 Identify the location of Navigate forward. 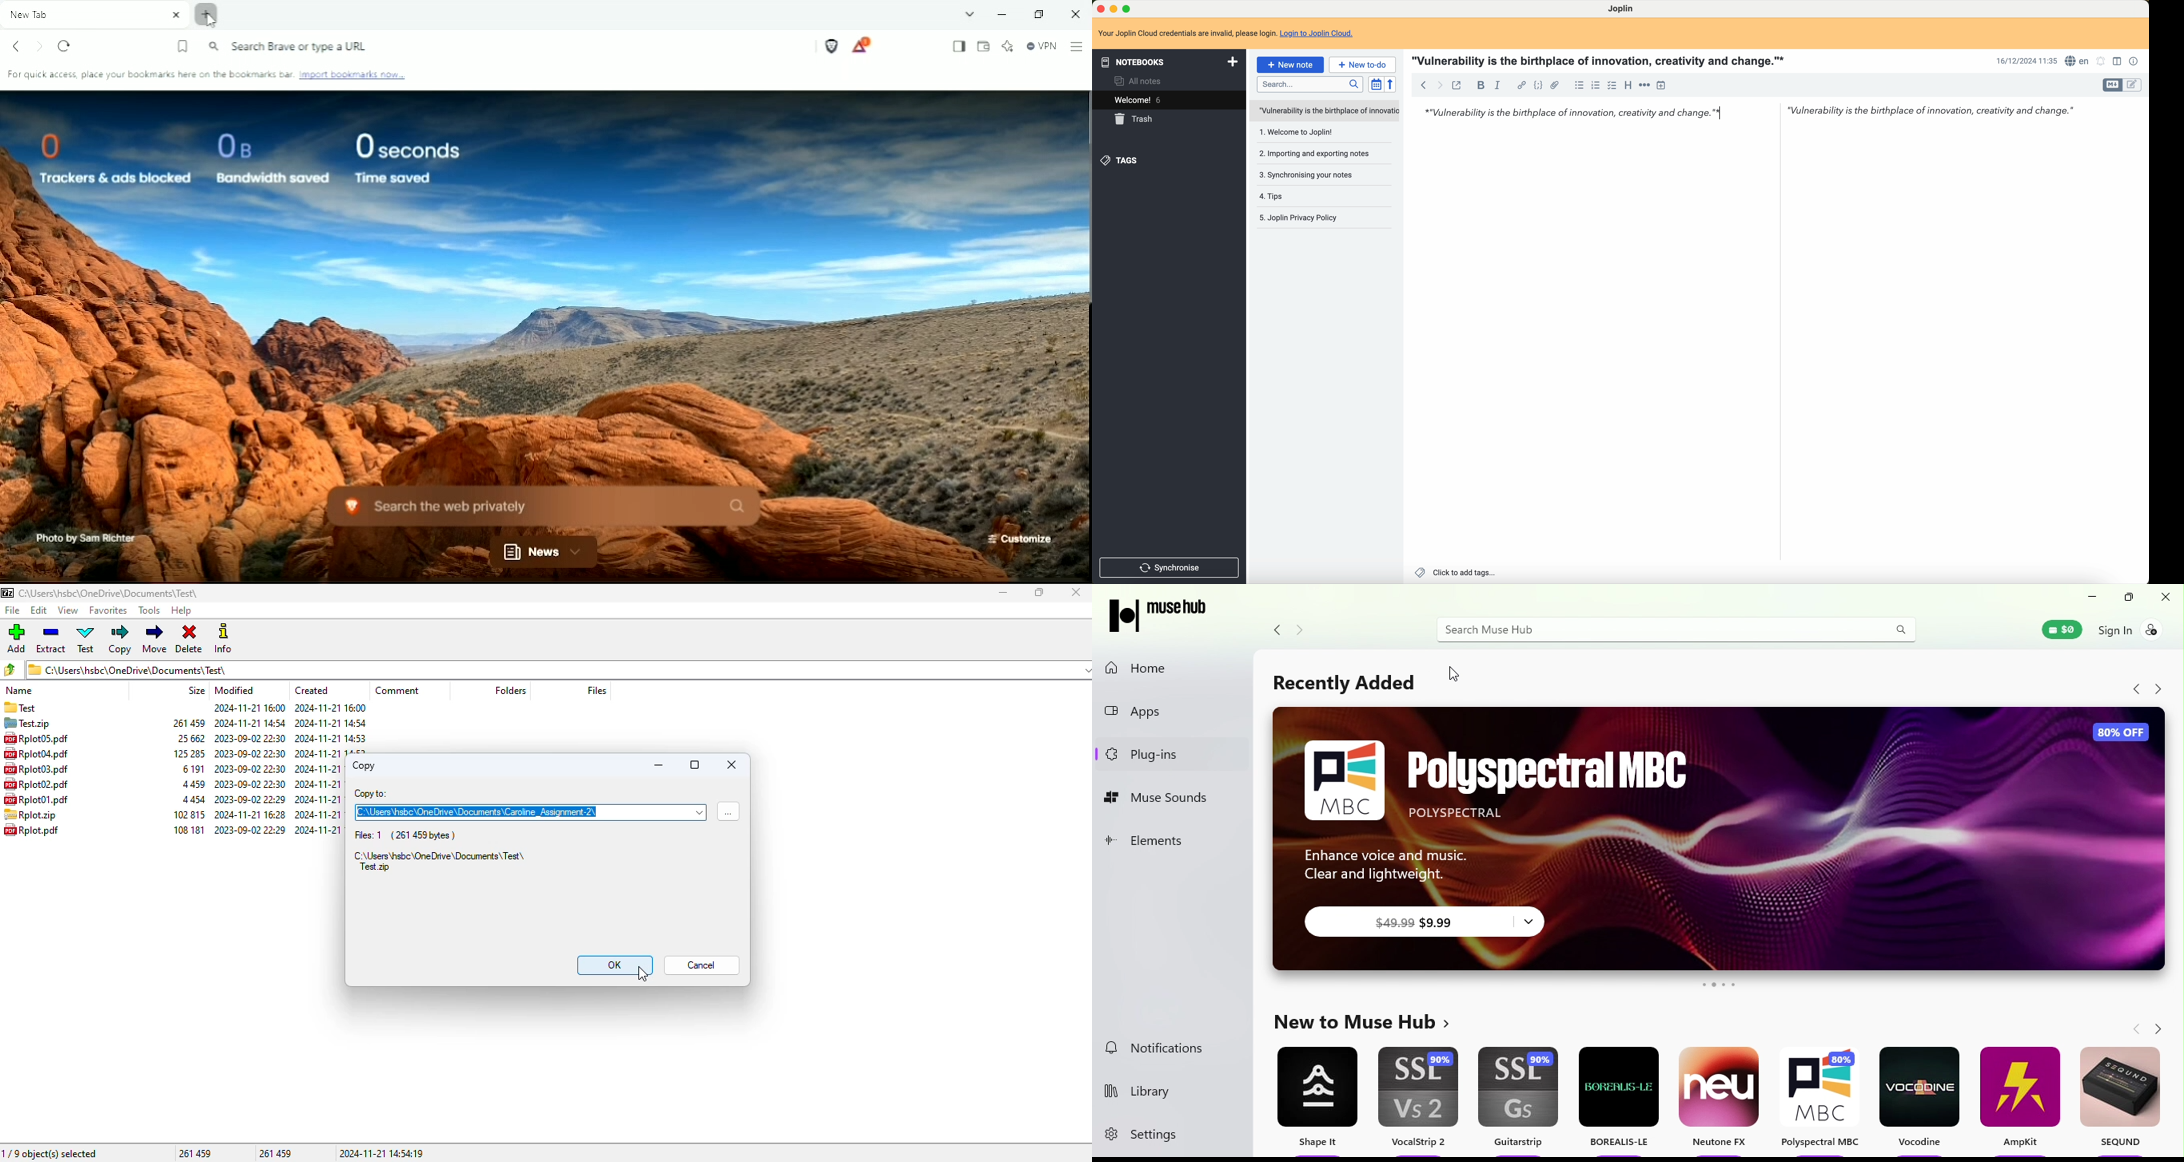
(1306, 632).